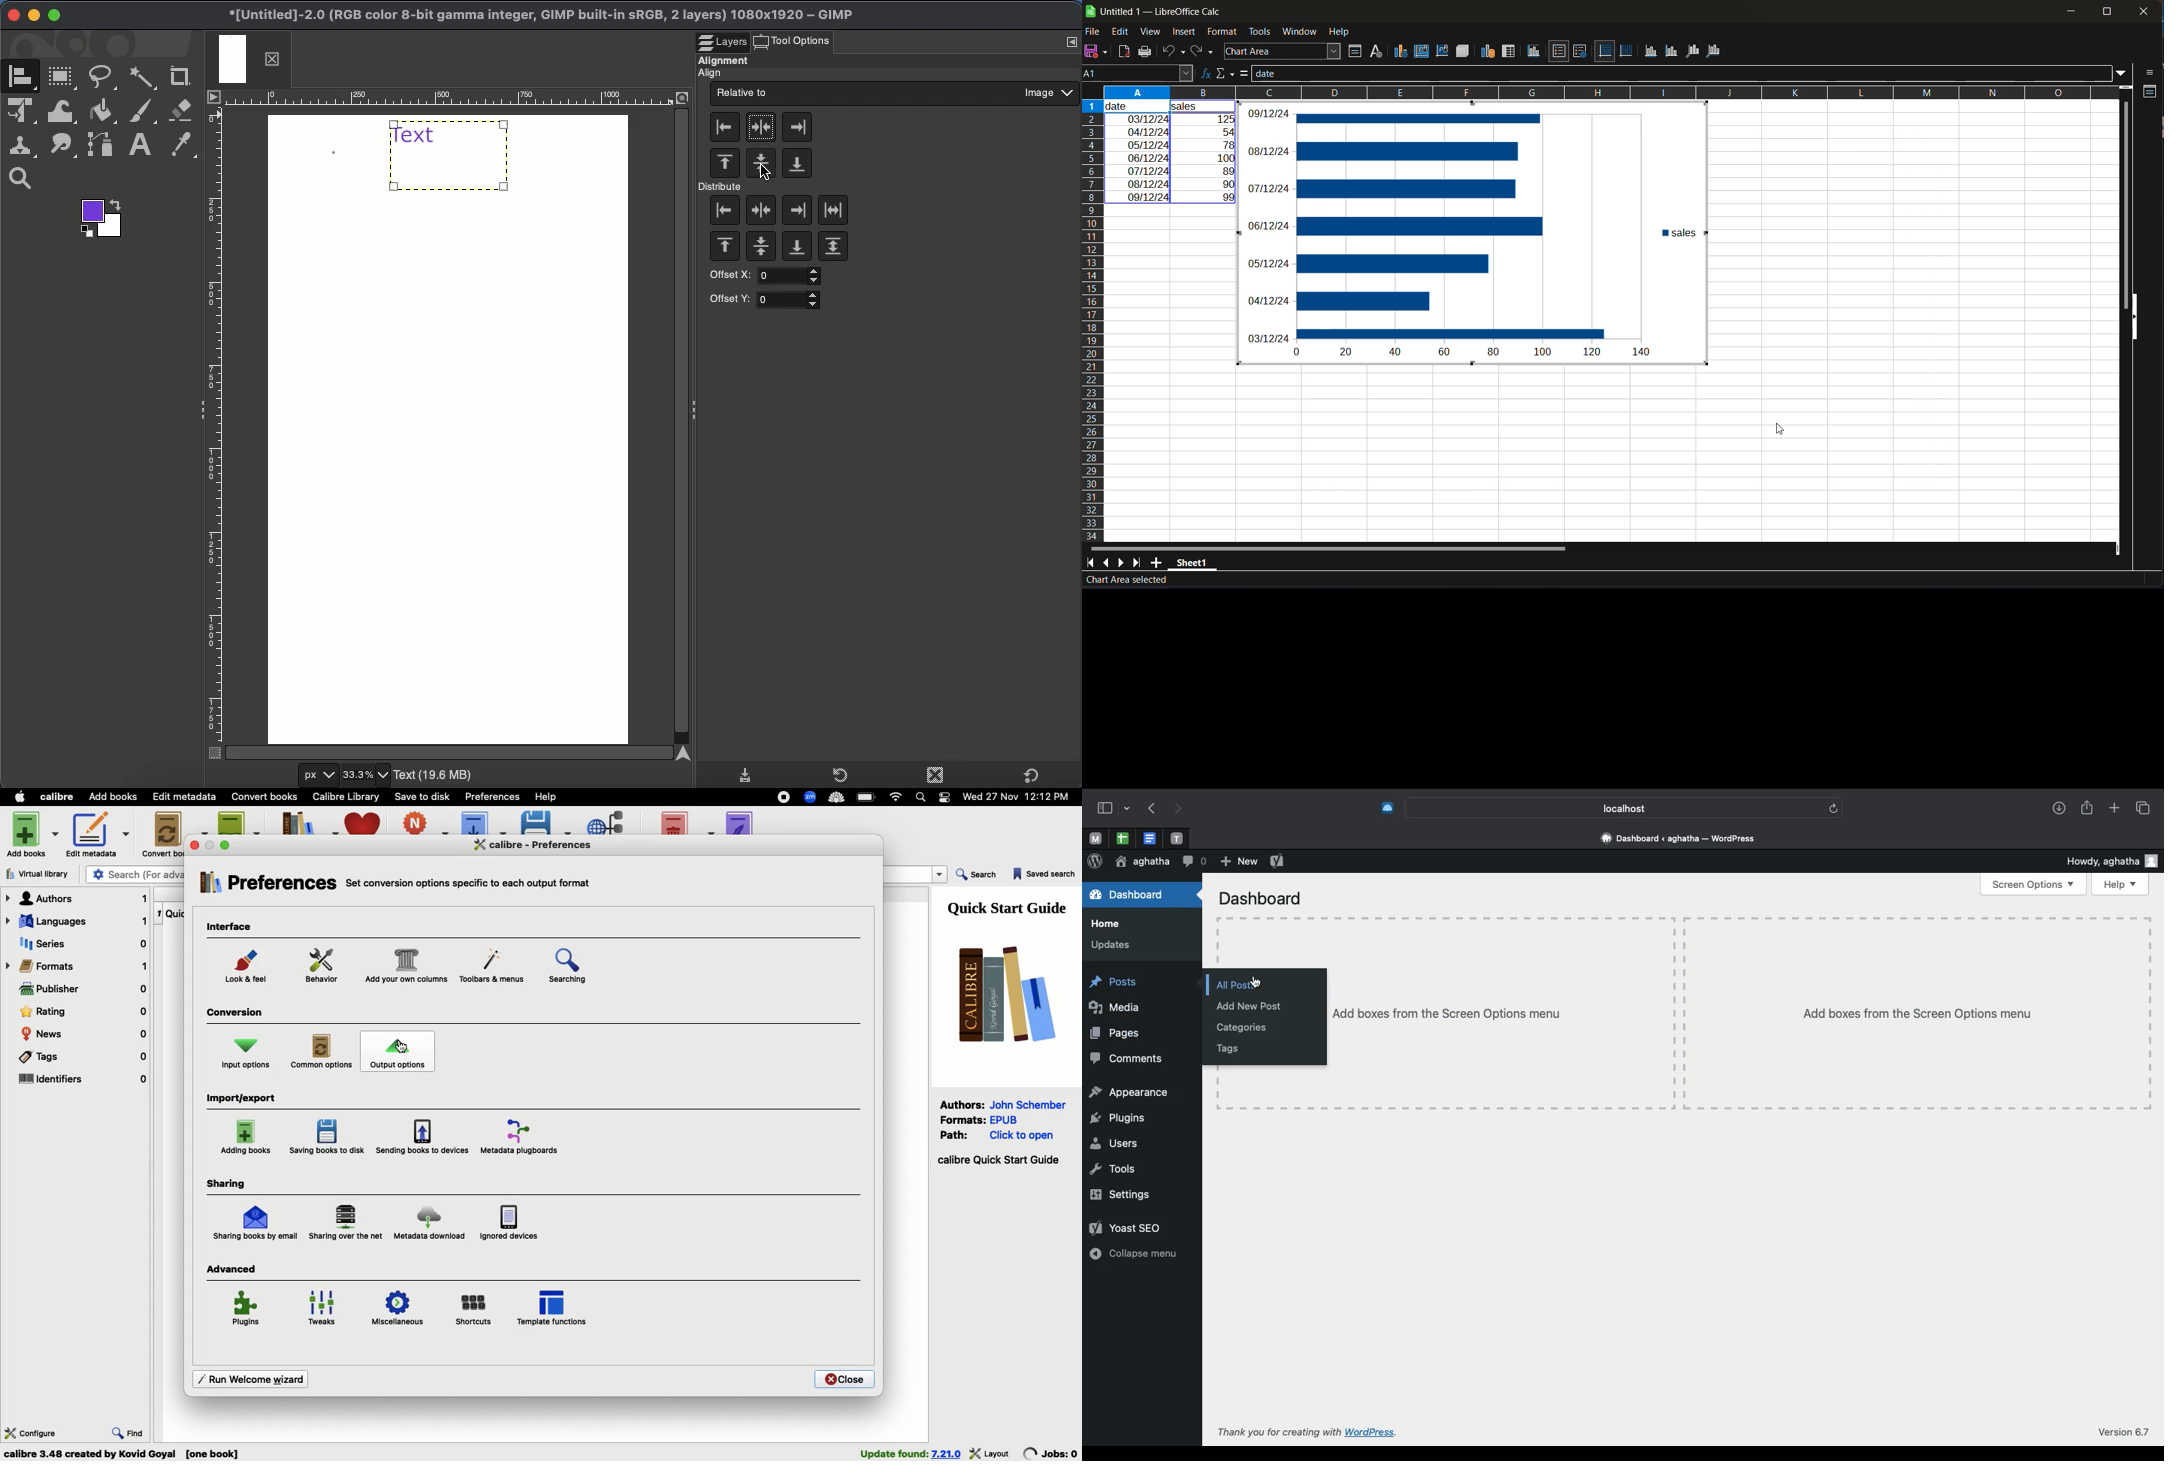  What do you see at coordinates (1679, 73) in the screenshot?
I see `input line` at bounding box center [1679, 73].